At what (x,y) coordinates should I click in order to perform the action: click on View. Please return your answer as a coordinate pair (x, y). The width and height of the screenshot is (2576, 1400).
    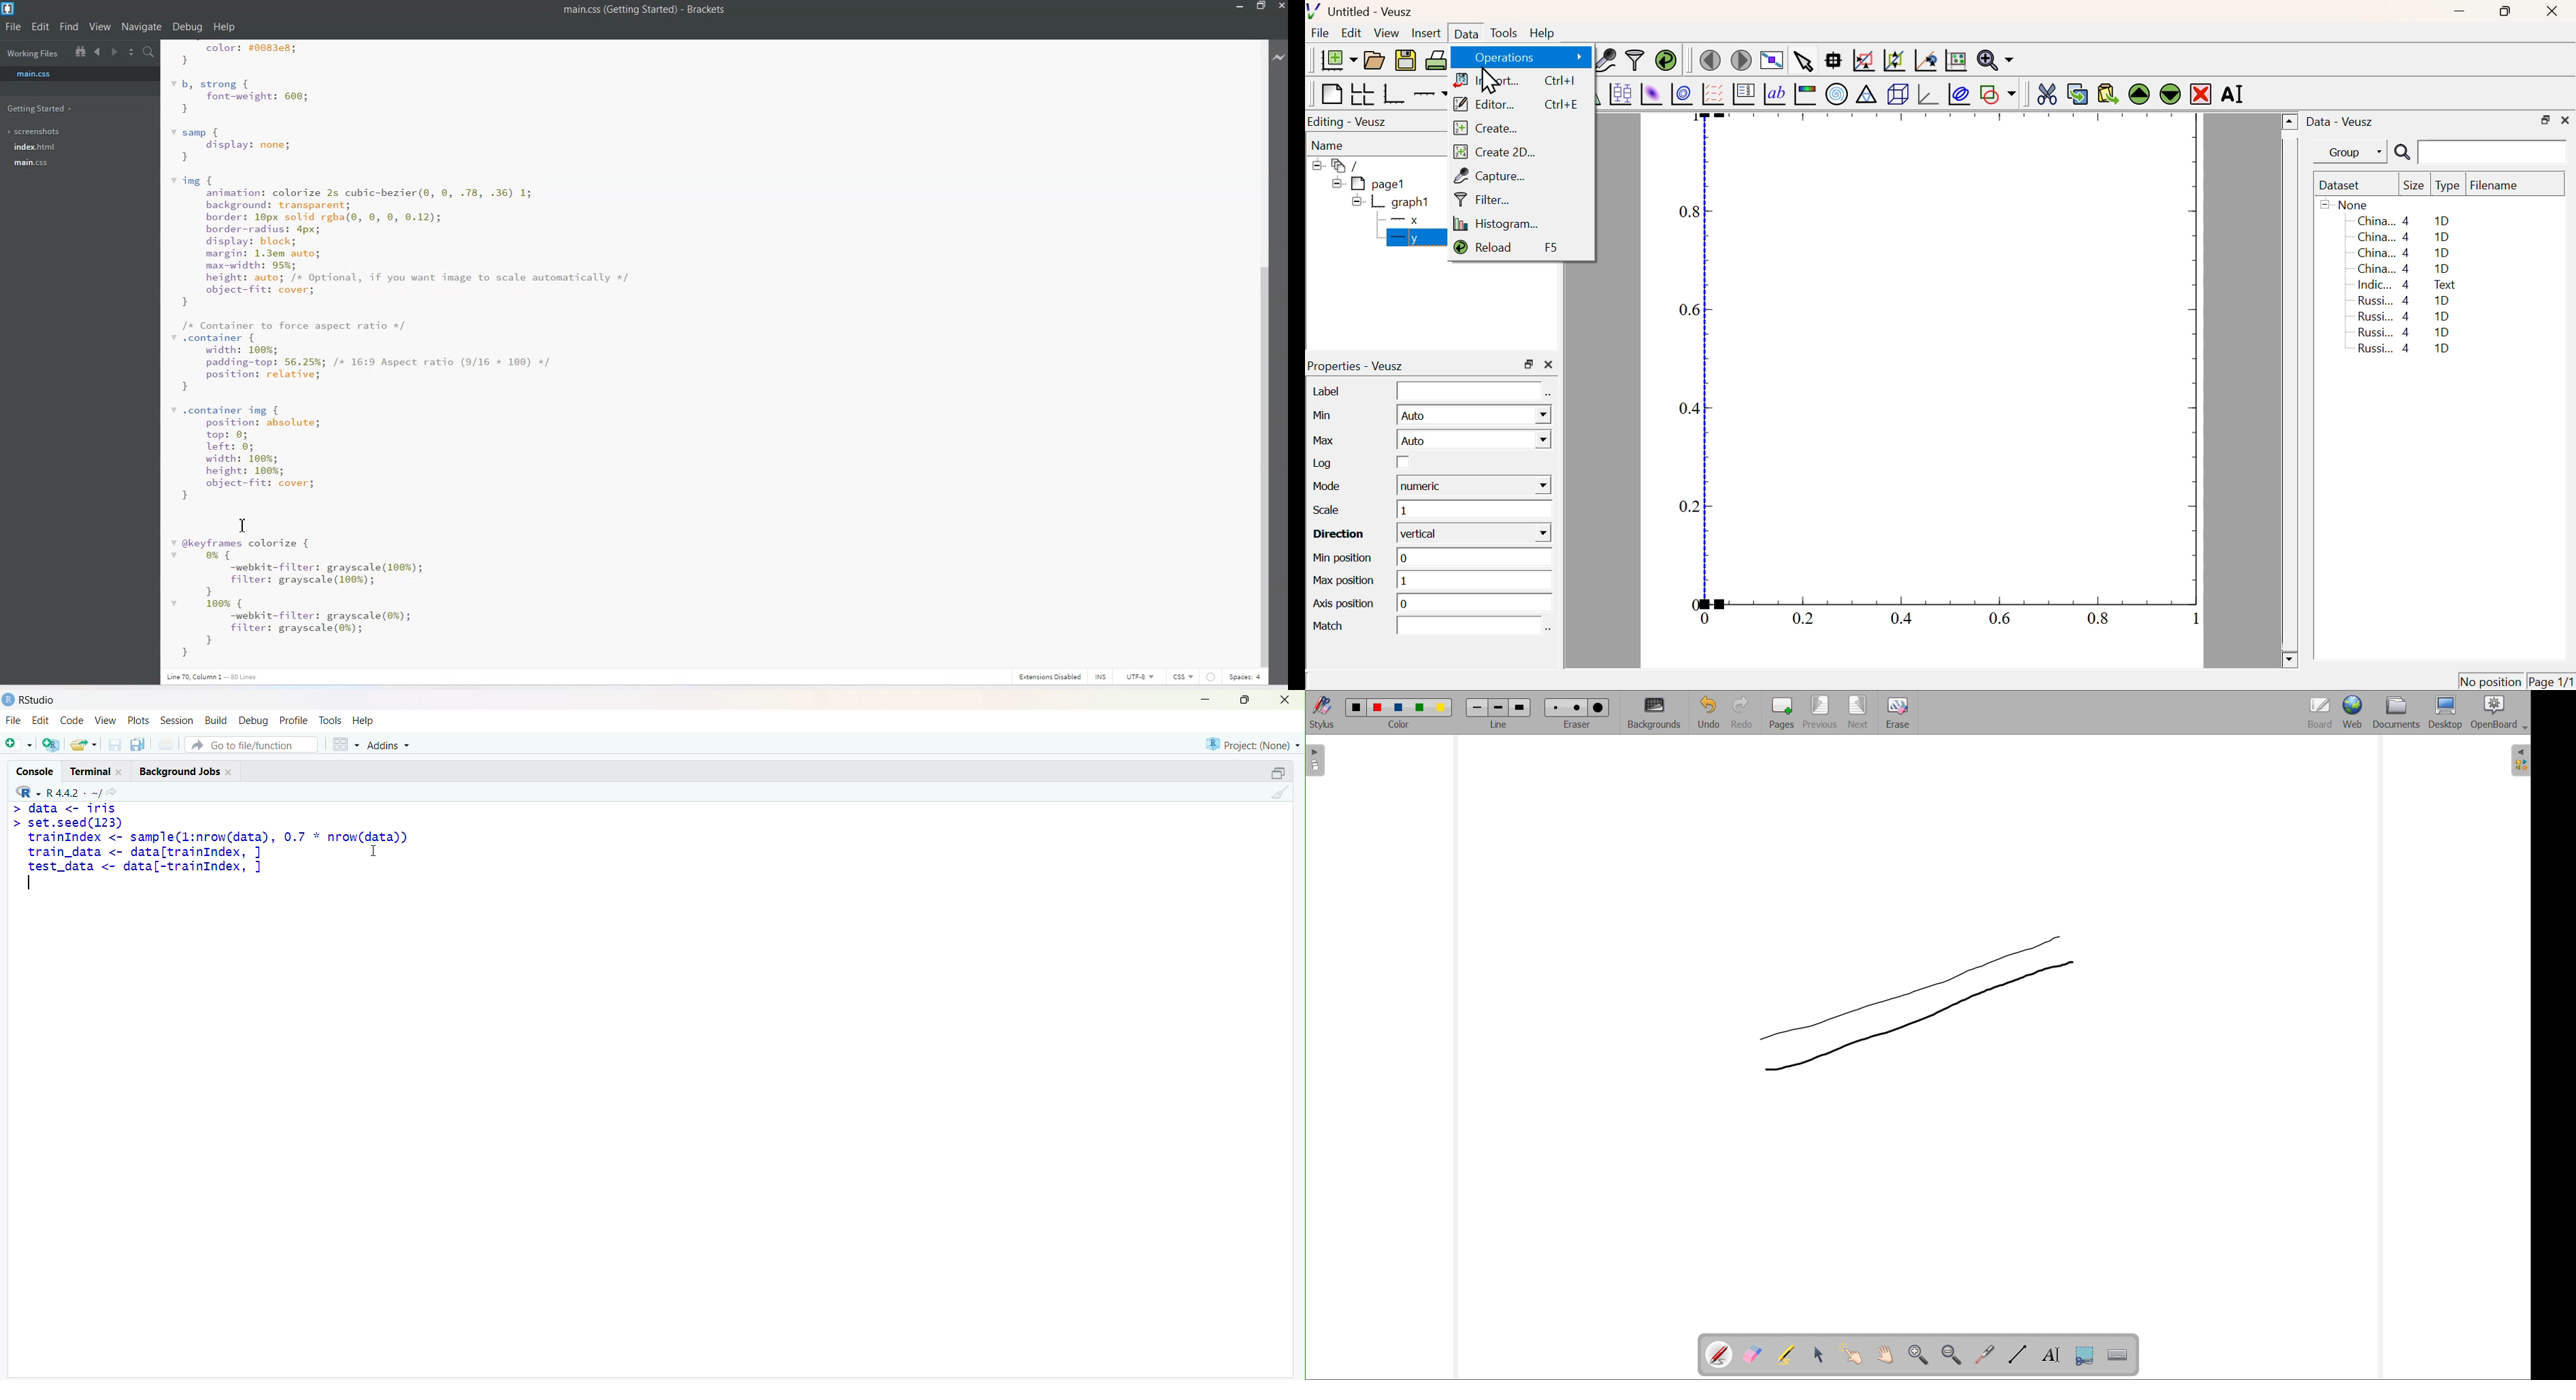
    Looking at the image, I should click on (101, 27).